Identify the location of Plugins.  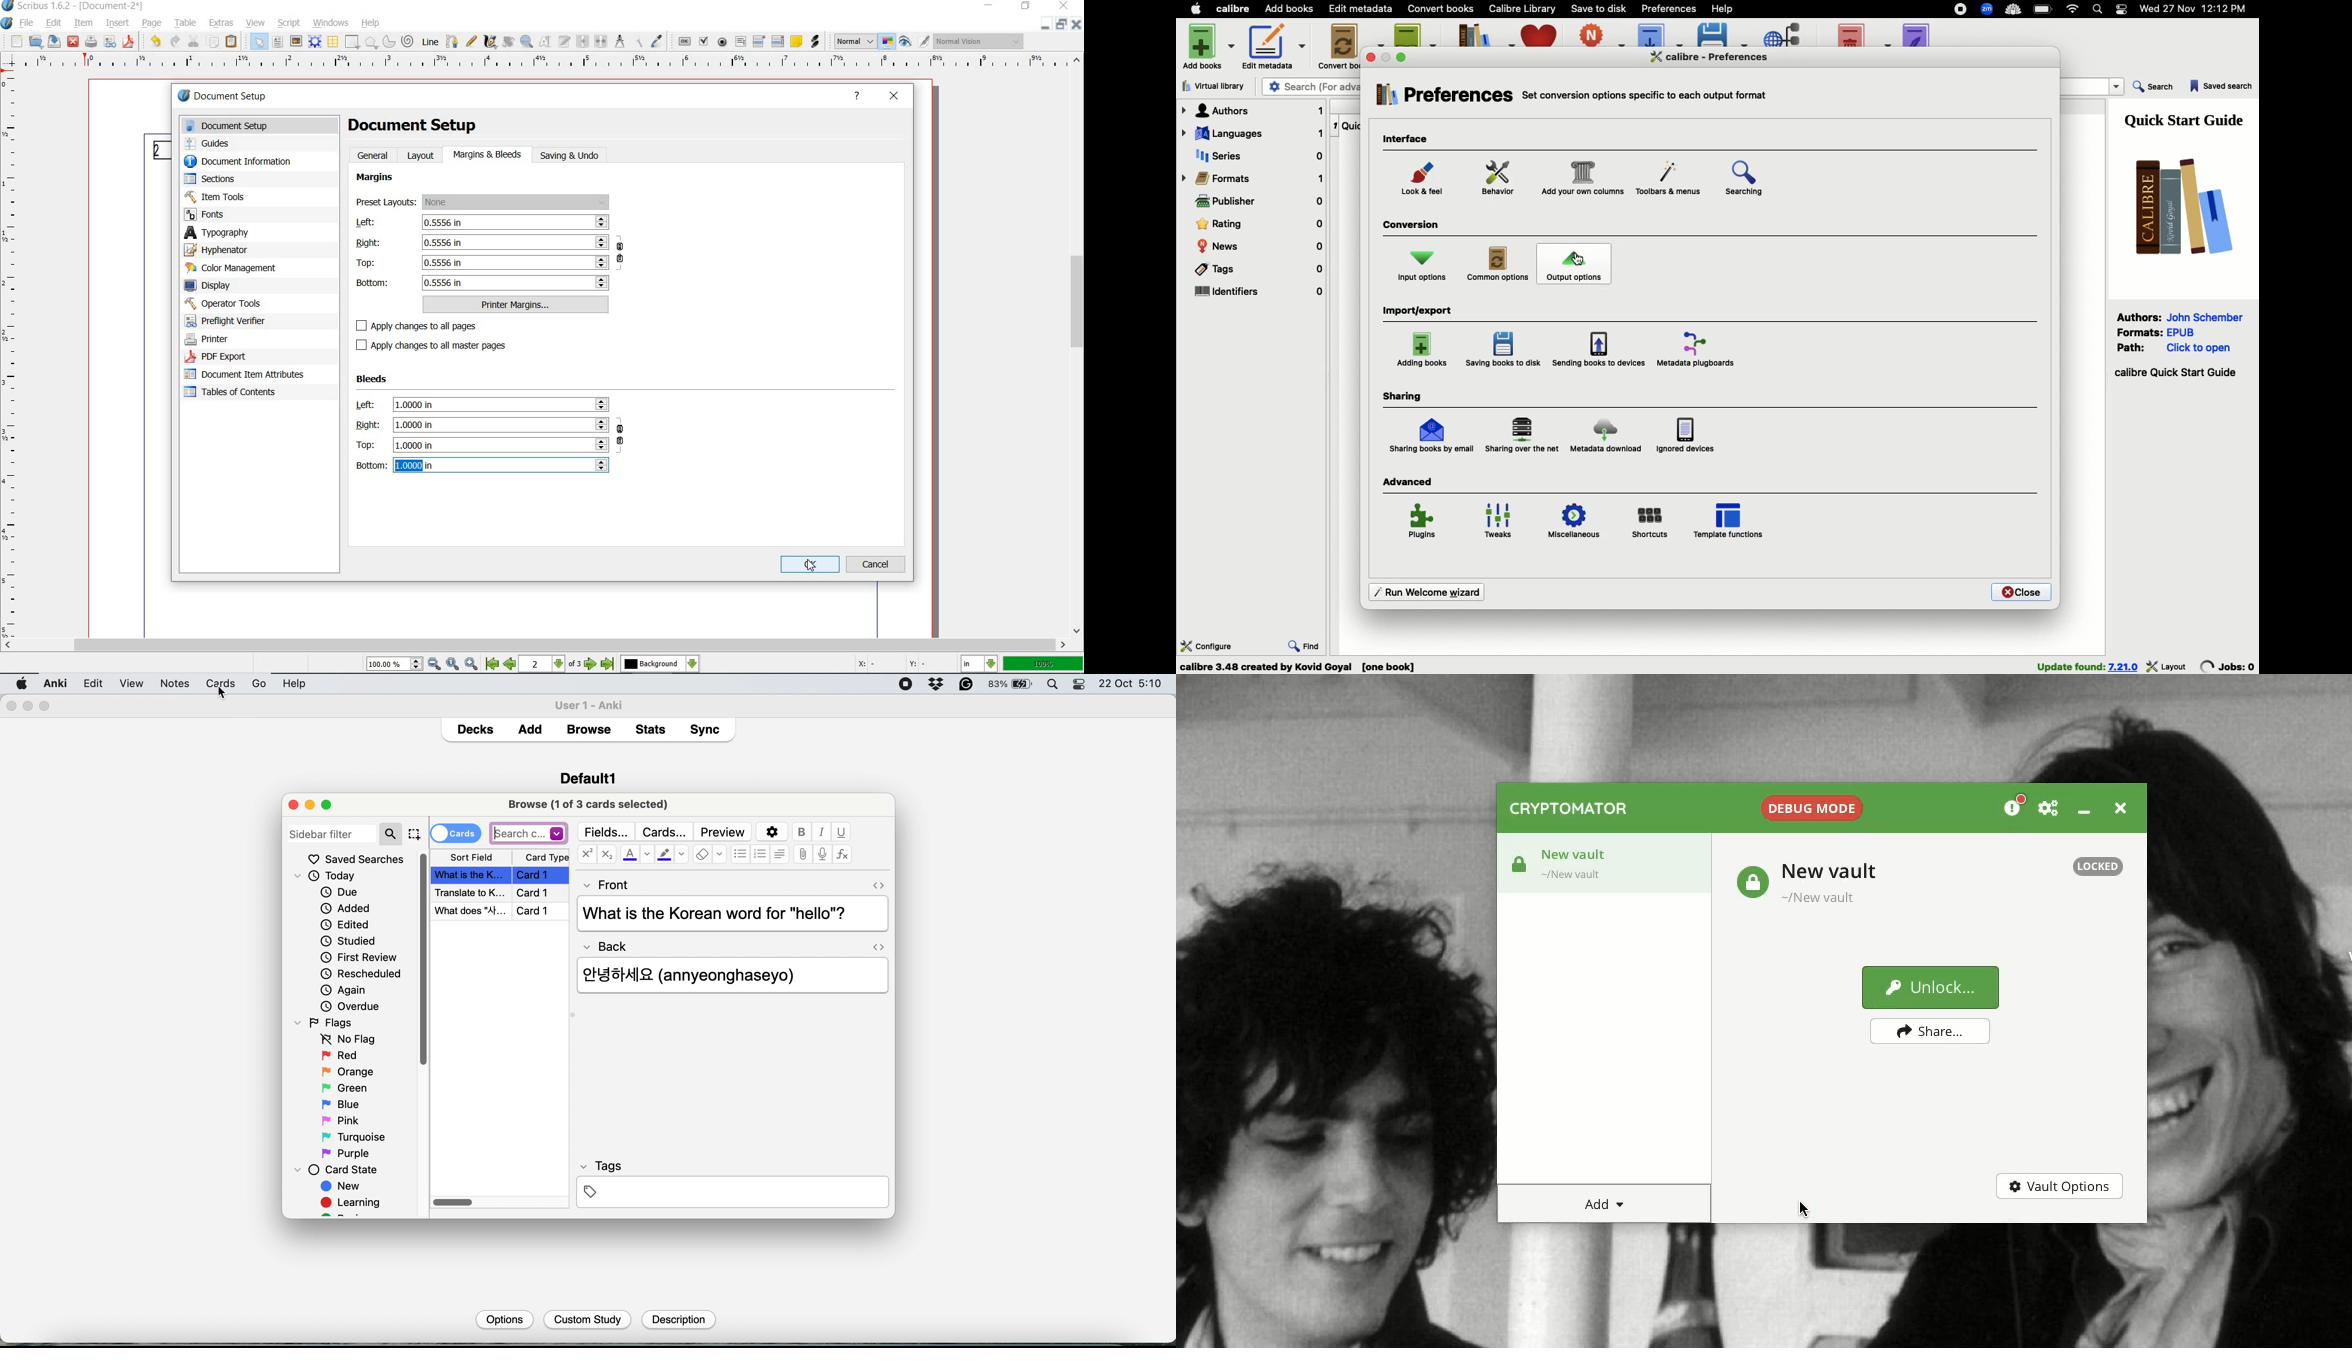
(1423, 524).